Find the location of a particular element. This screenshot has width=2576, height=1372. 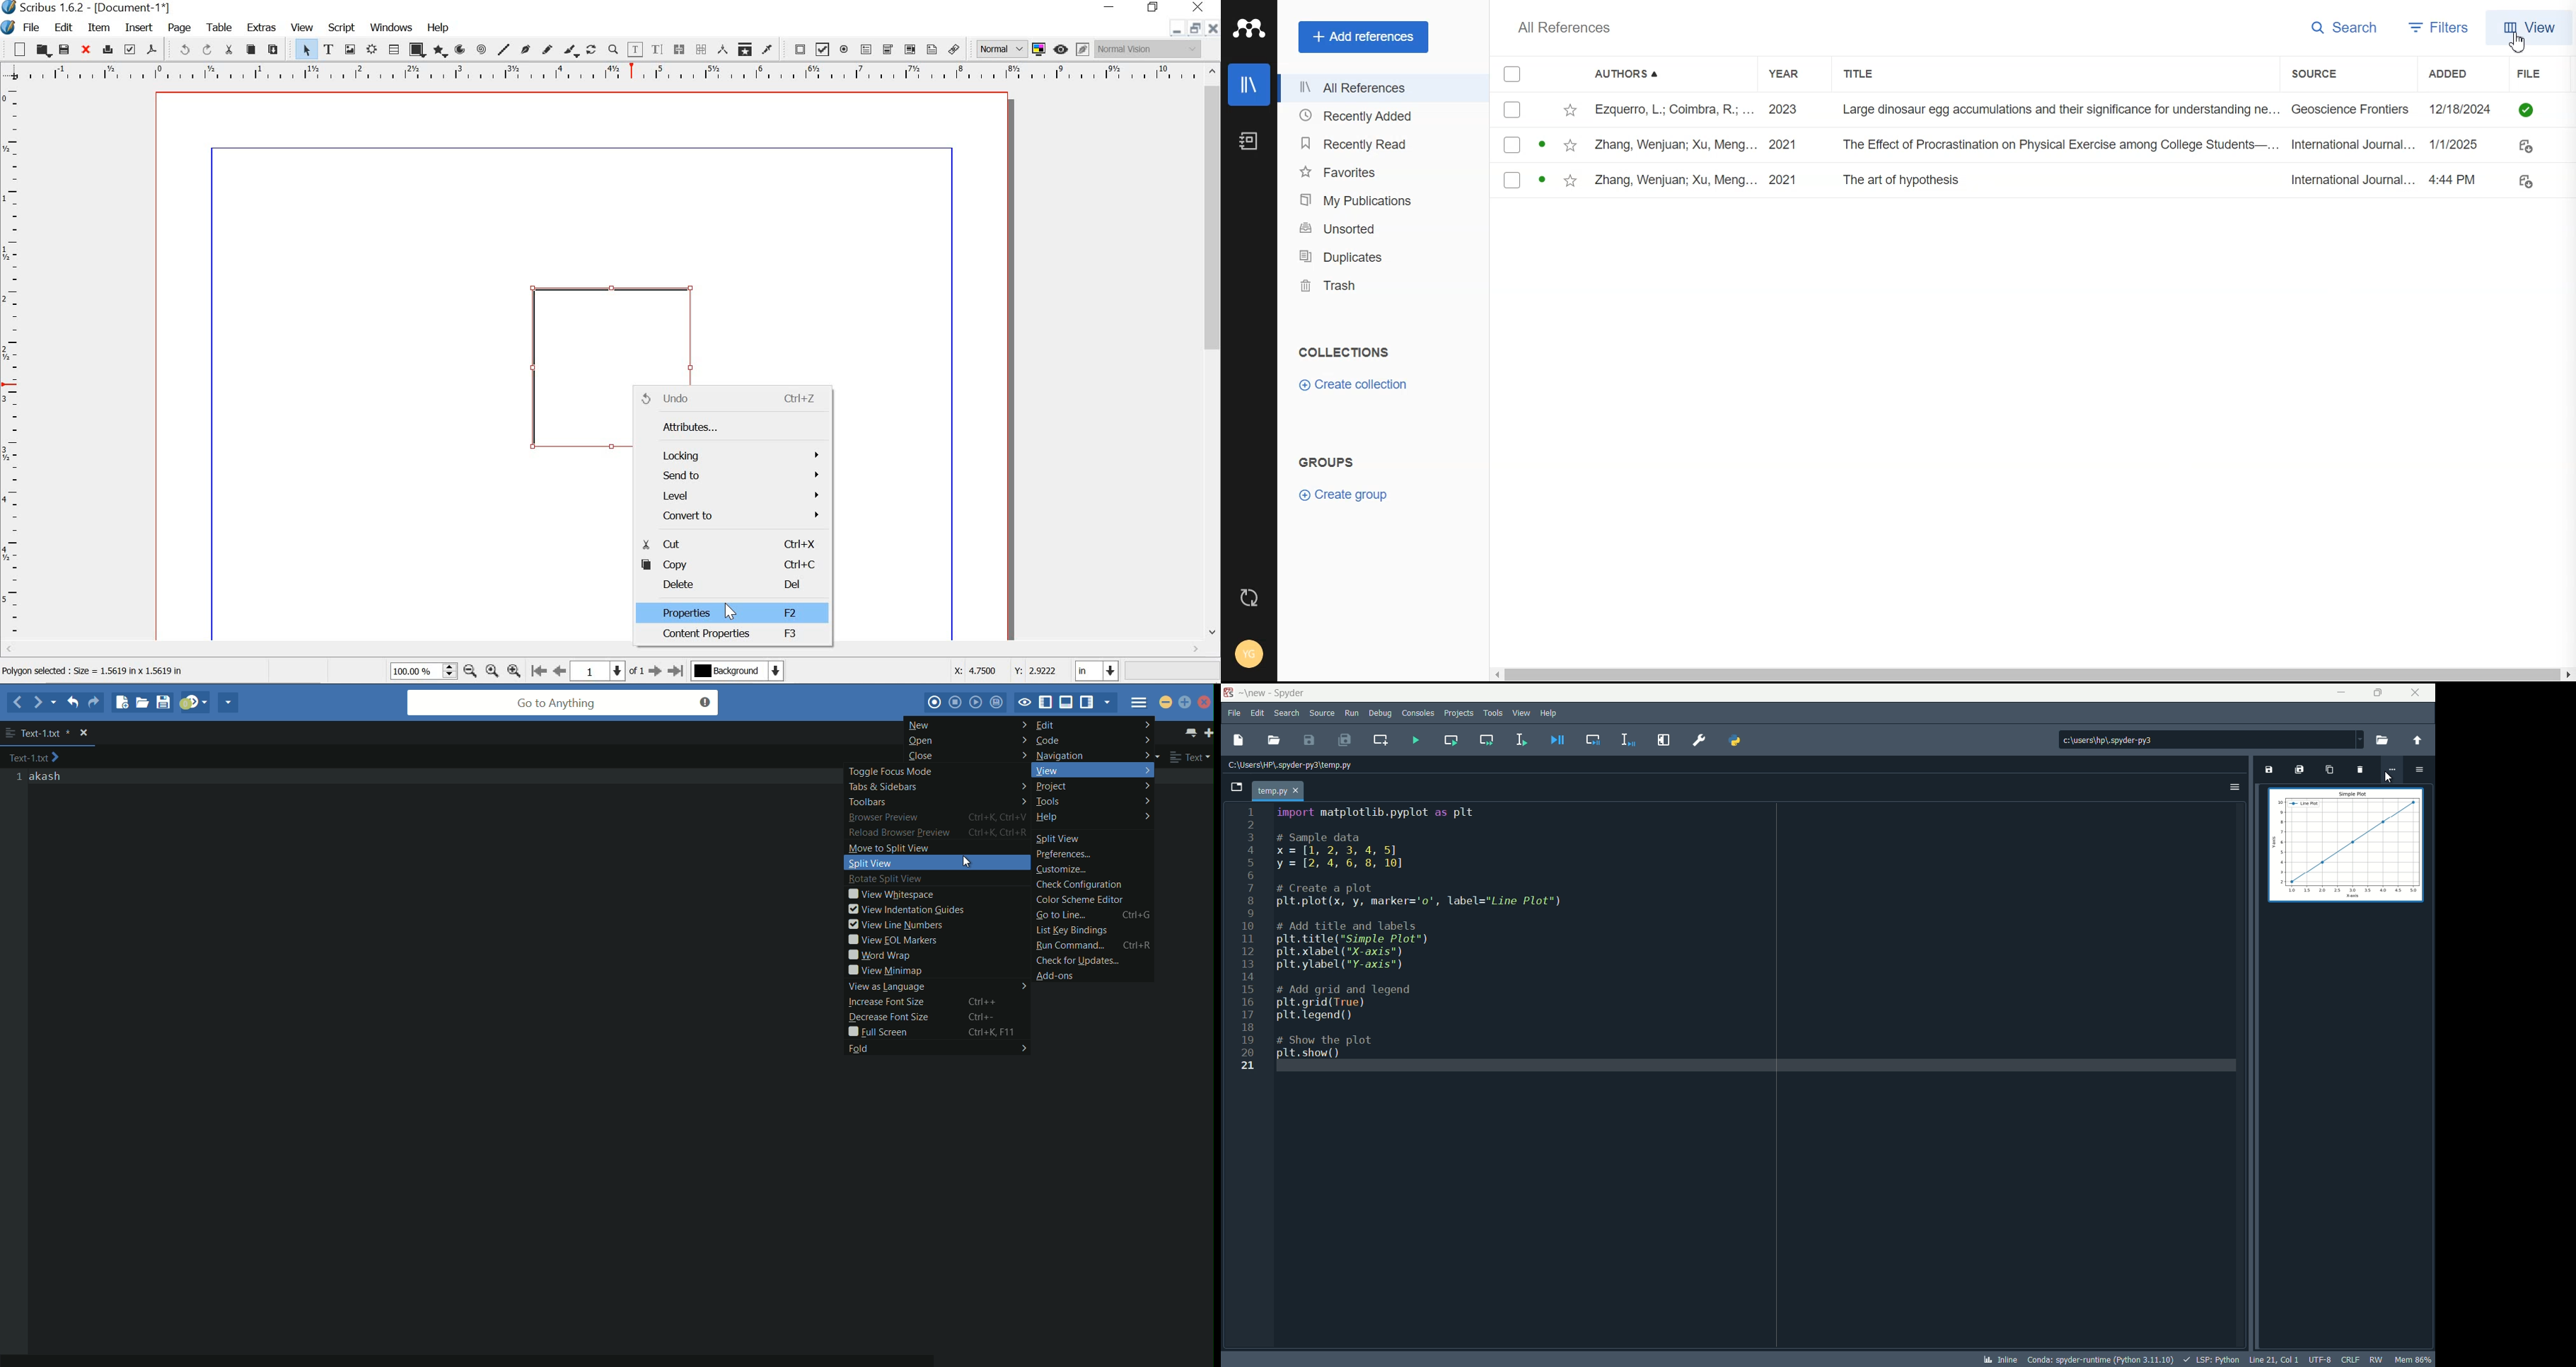

cursor position is located at coordinates (2275, 1359).